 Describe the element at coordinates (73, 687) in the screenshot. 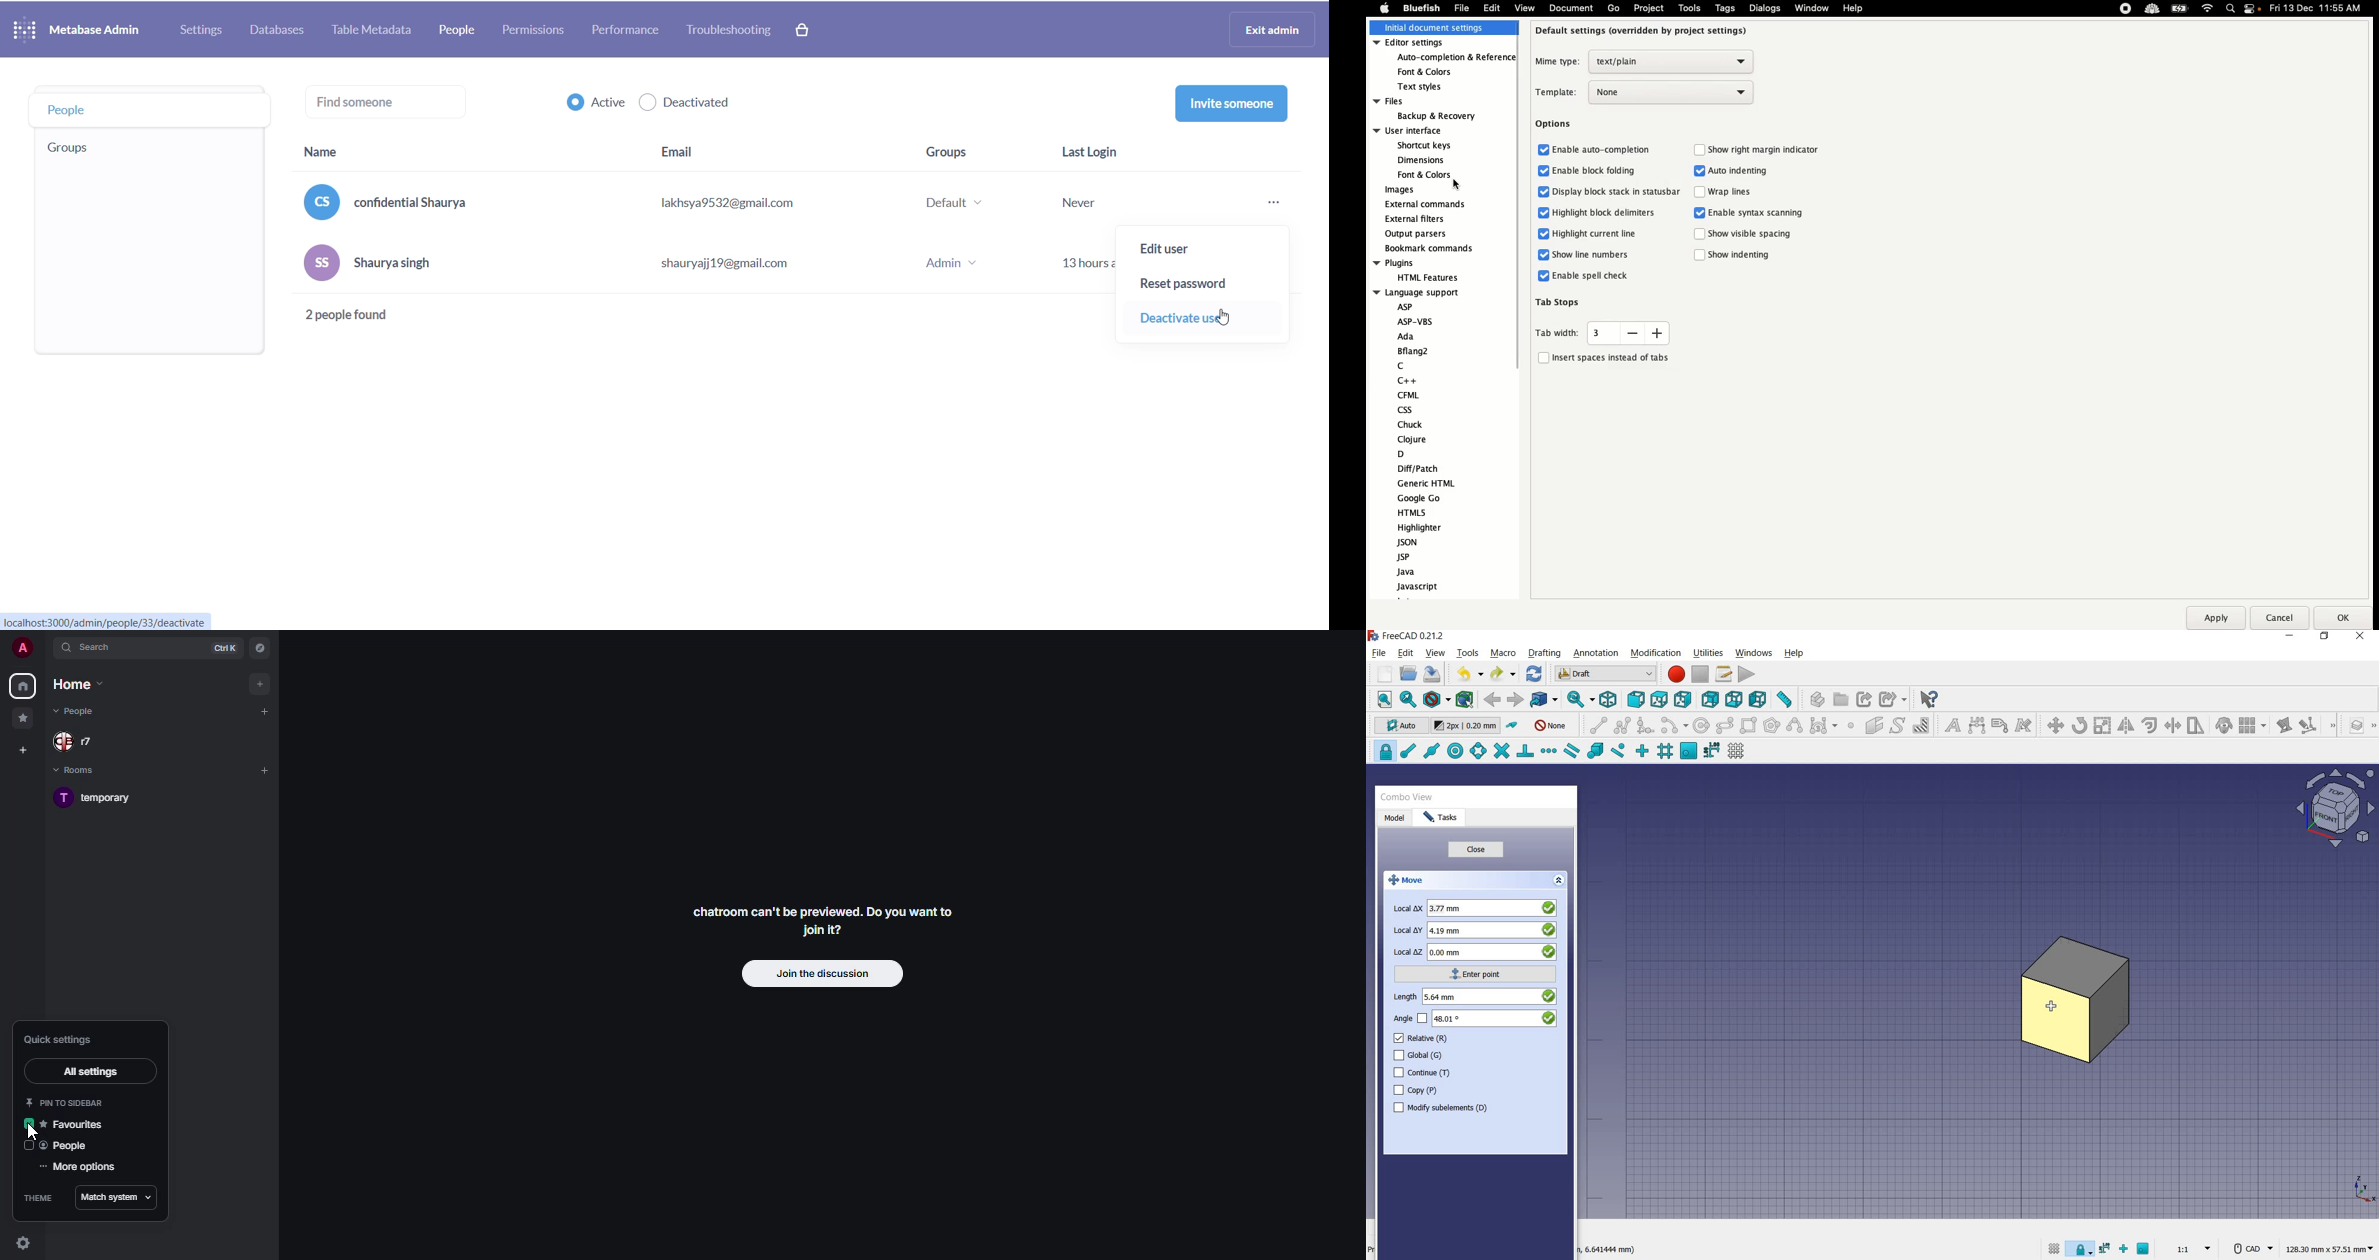

I see `home` at that location.